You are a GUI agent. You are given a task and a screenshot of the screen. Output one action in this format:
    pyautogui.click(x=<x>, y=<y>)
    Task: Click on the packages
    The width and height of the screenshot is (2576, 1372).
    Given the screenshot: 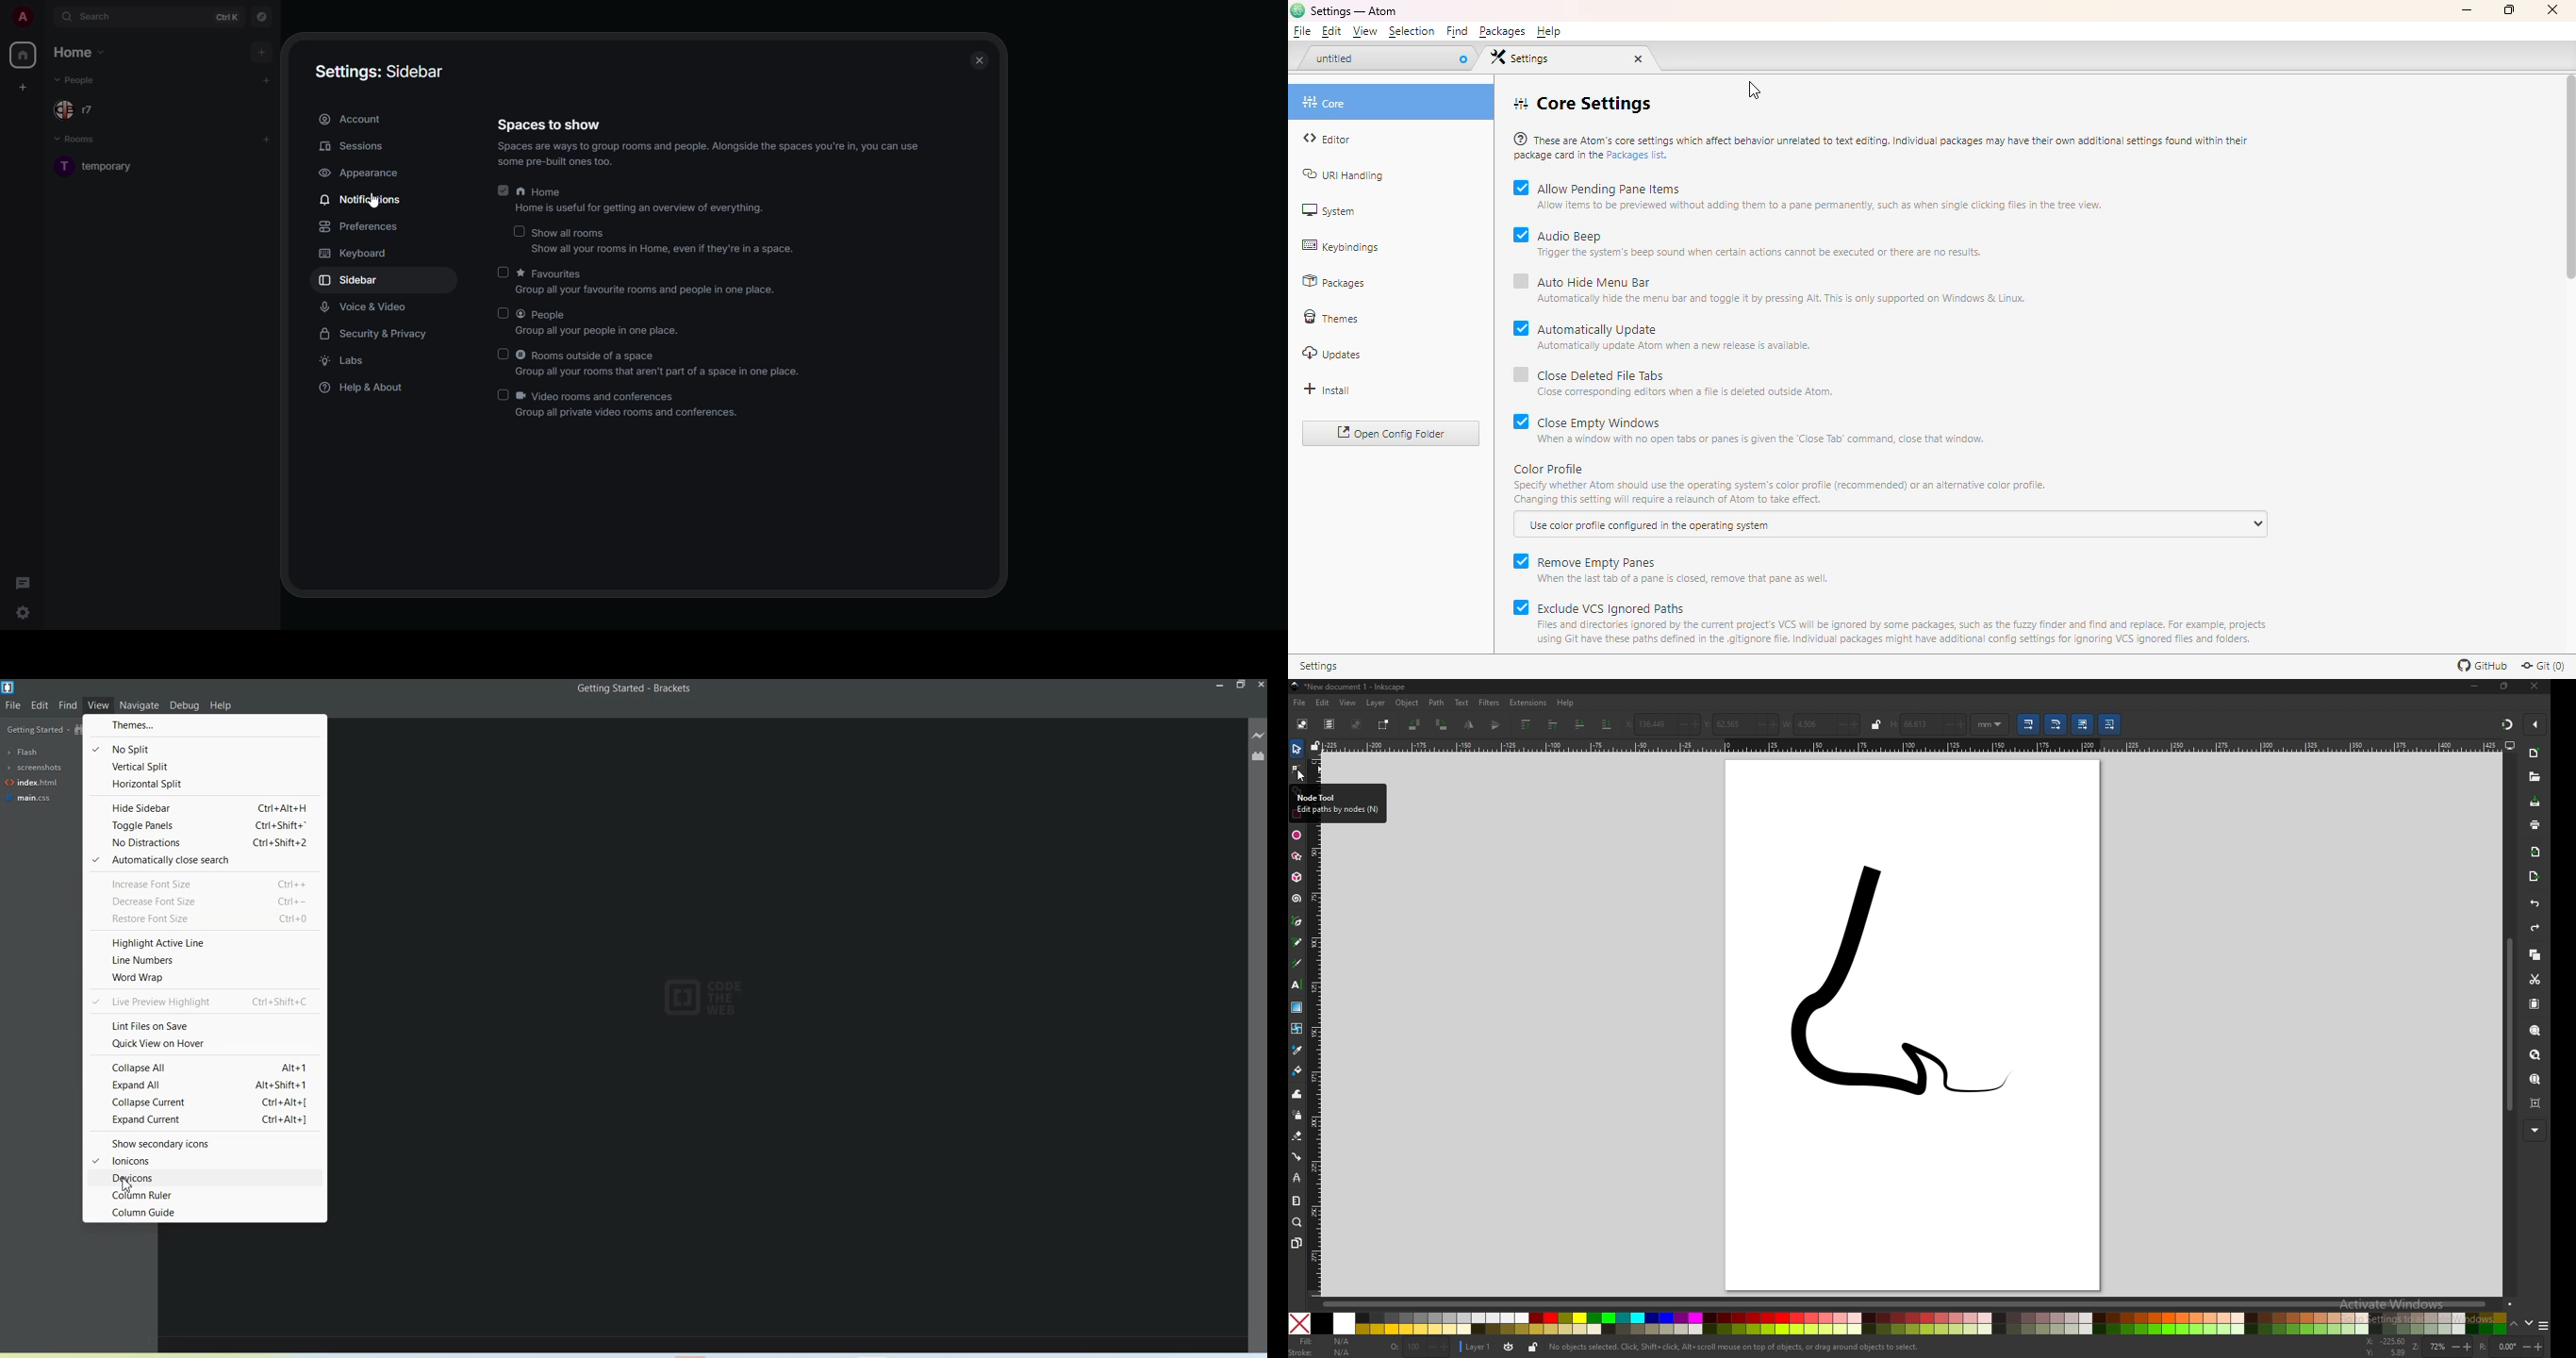 What is the action you would take?
    pyautogui.click(x=1334, y=283)
    